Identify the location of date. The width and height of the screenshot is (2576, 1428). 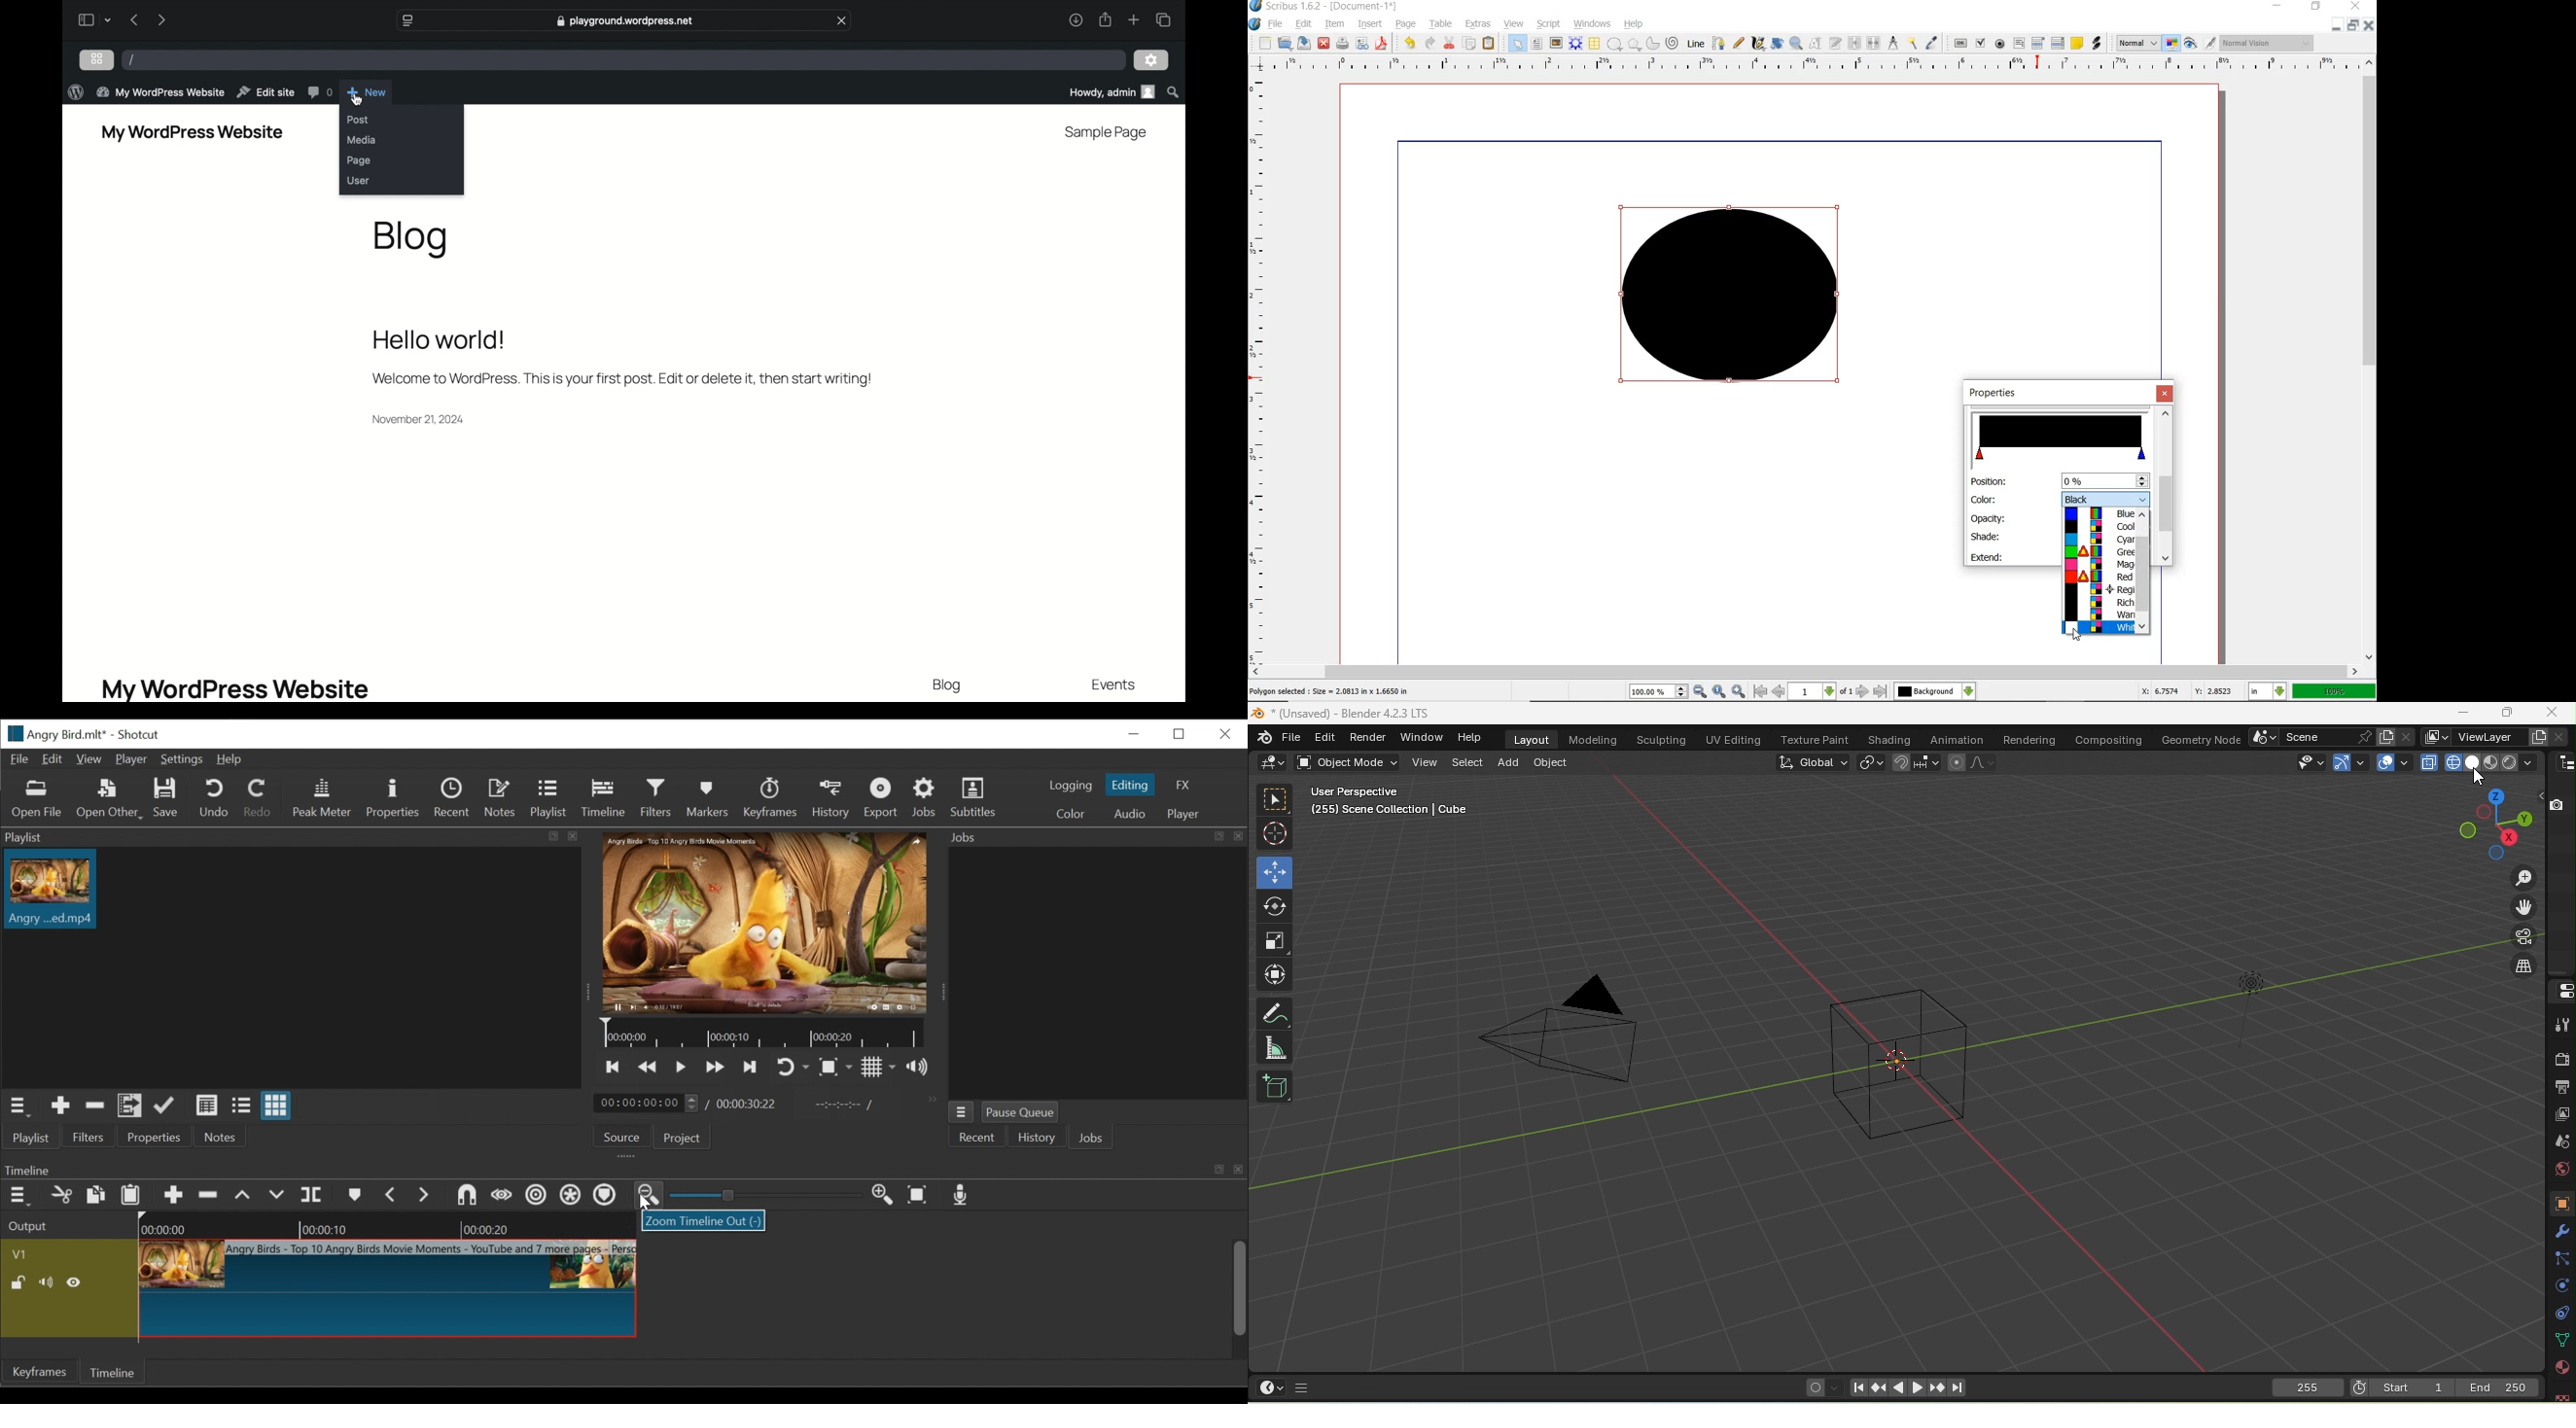
(419, 419).